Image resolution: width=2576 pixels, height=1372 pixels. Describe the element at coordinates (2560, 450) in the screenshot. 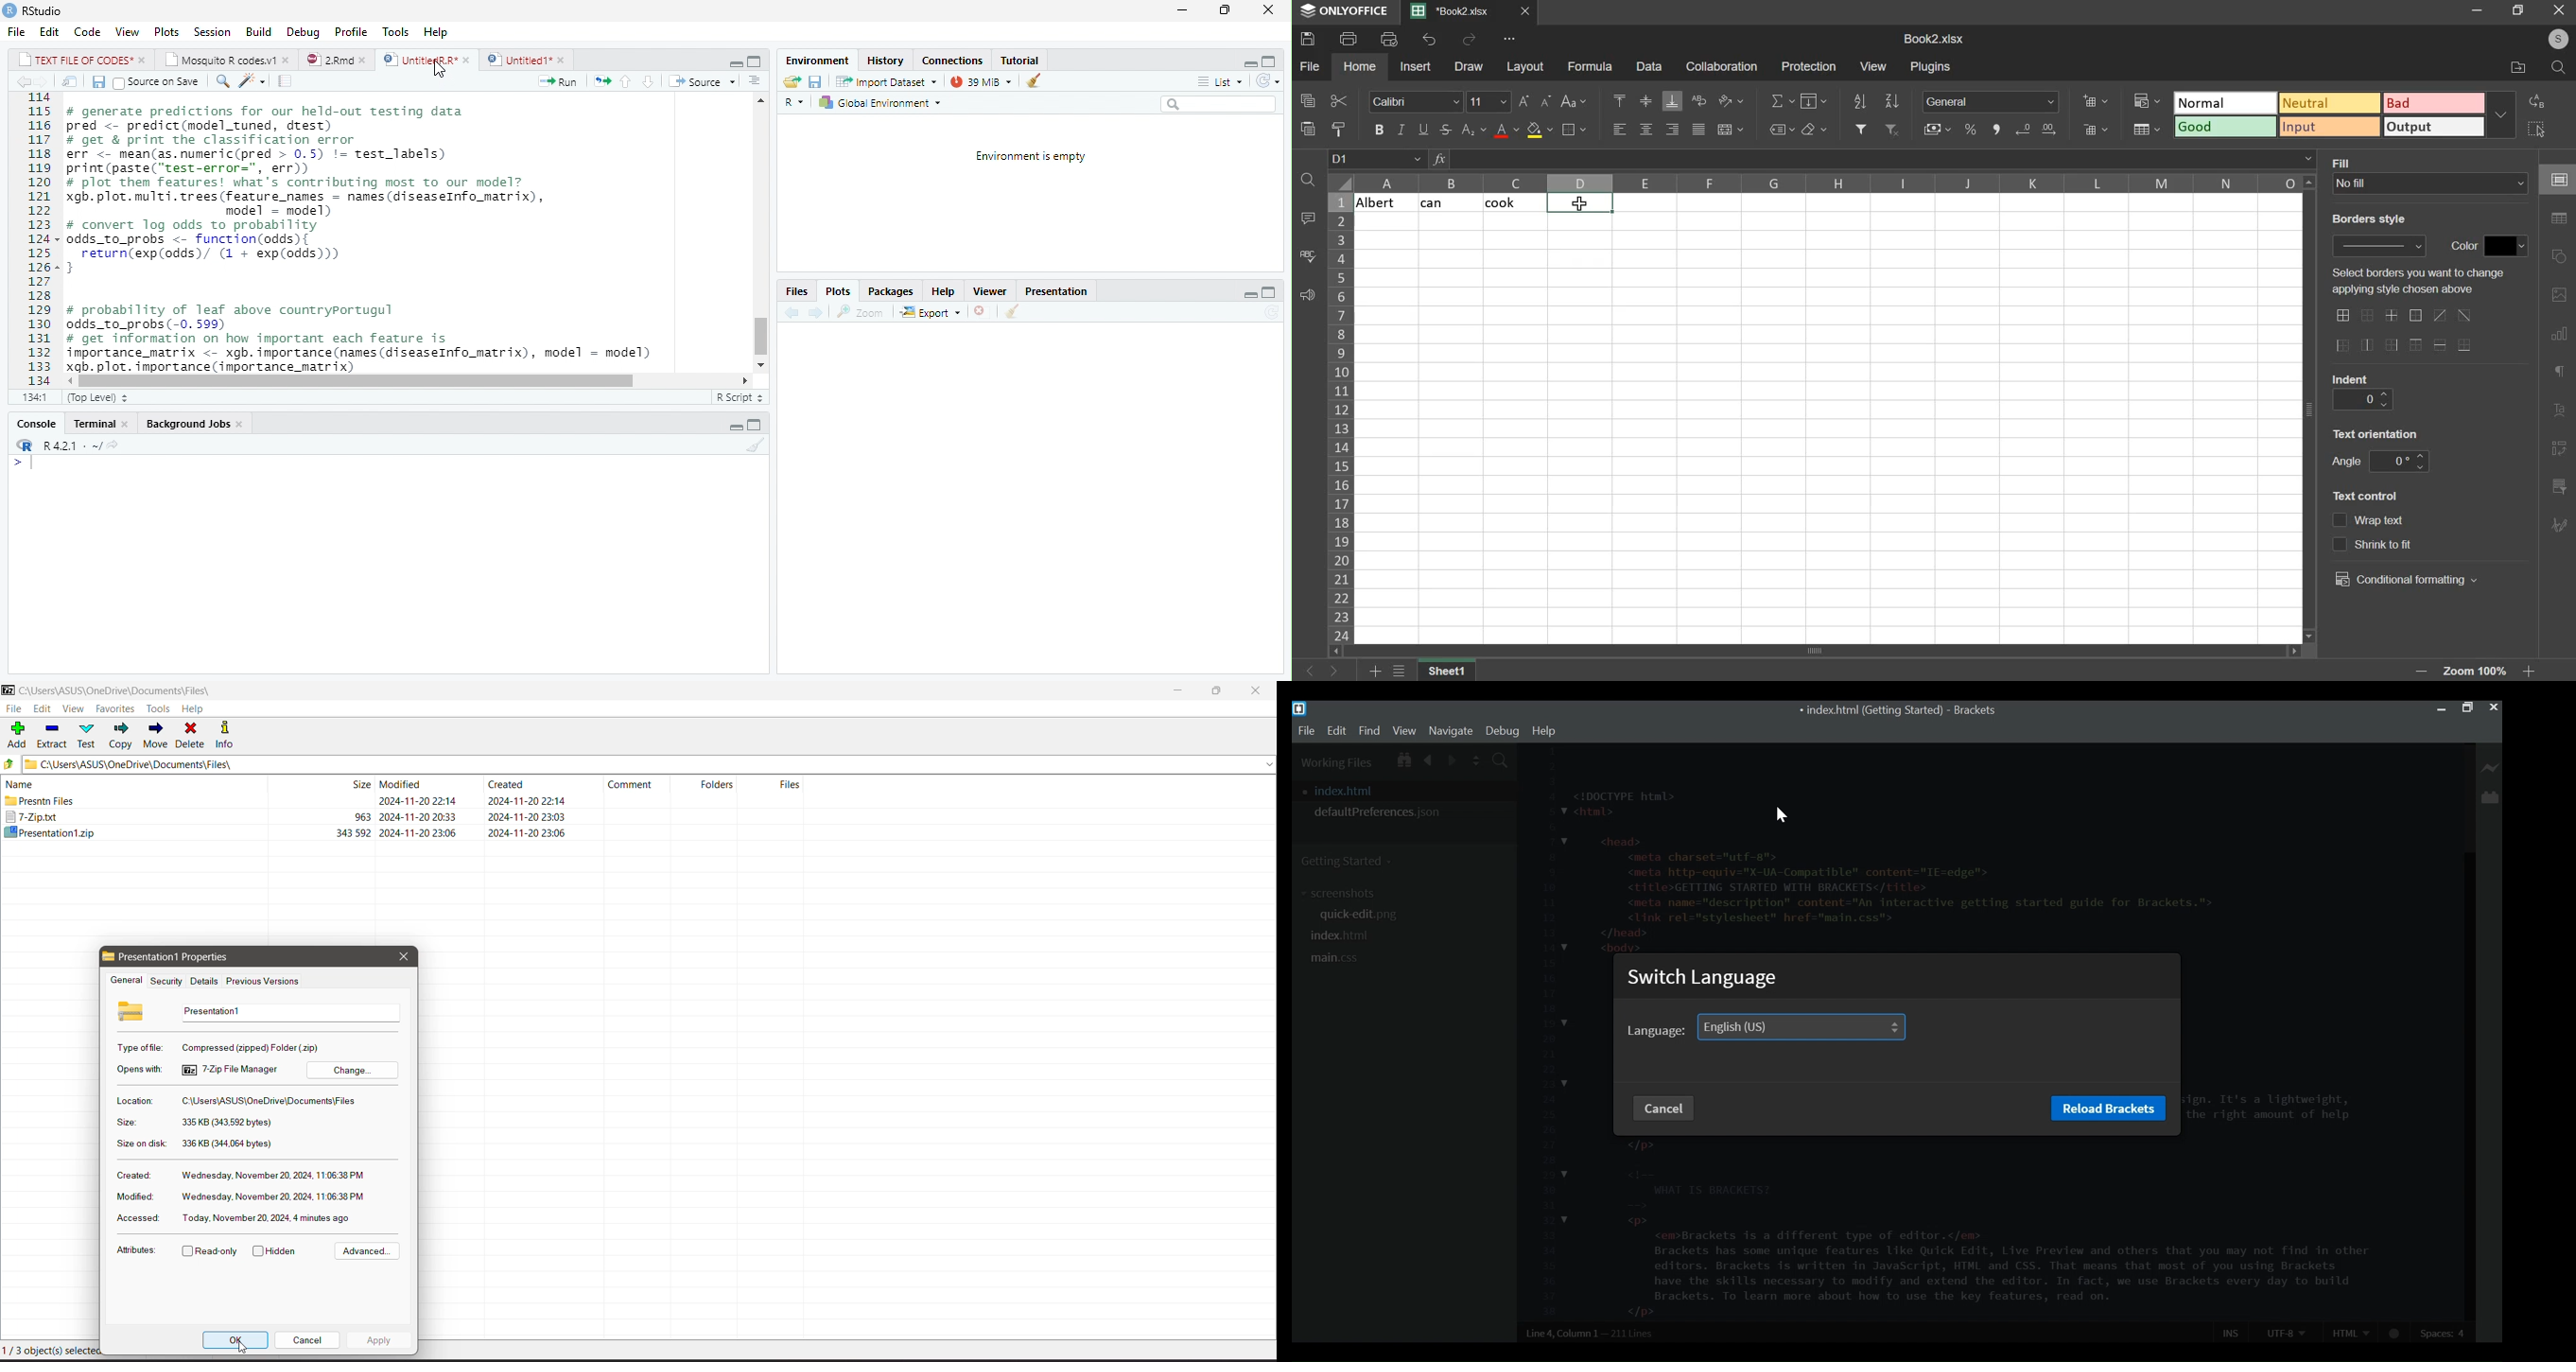

I see `pivot table` at that location.